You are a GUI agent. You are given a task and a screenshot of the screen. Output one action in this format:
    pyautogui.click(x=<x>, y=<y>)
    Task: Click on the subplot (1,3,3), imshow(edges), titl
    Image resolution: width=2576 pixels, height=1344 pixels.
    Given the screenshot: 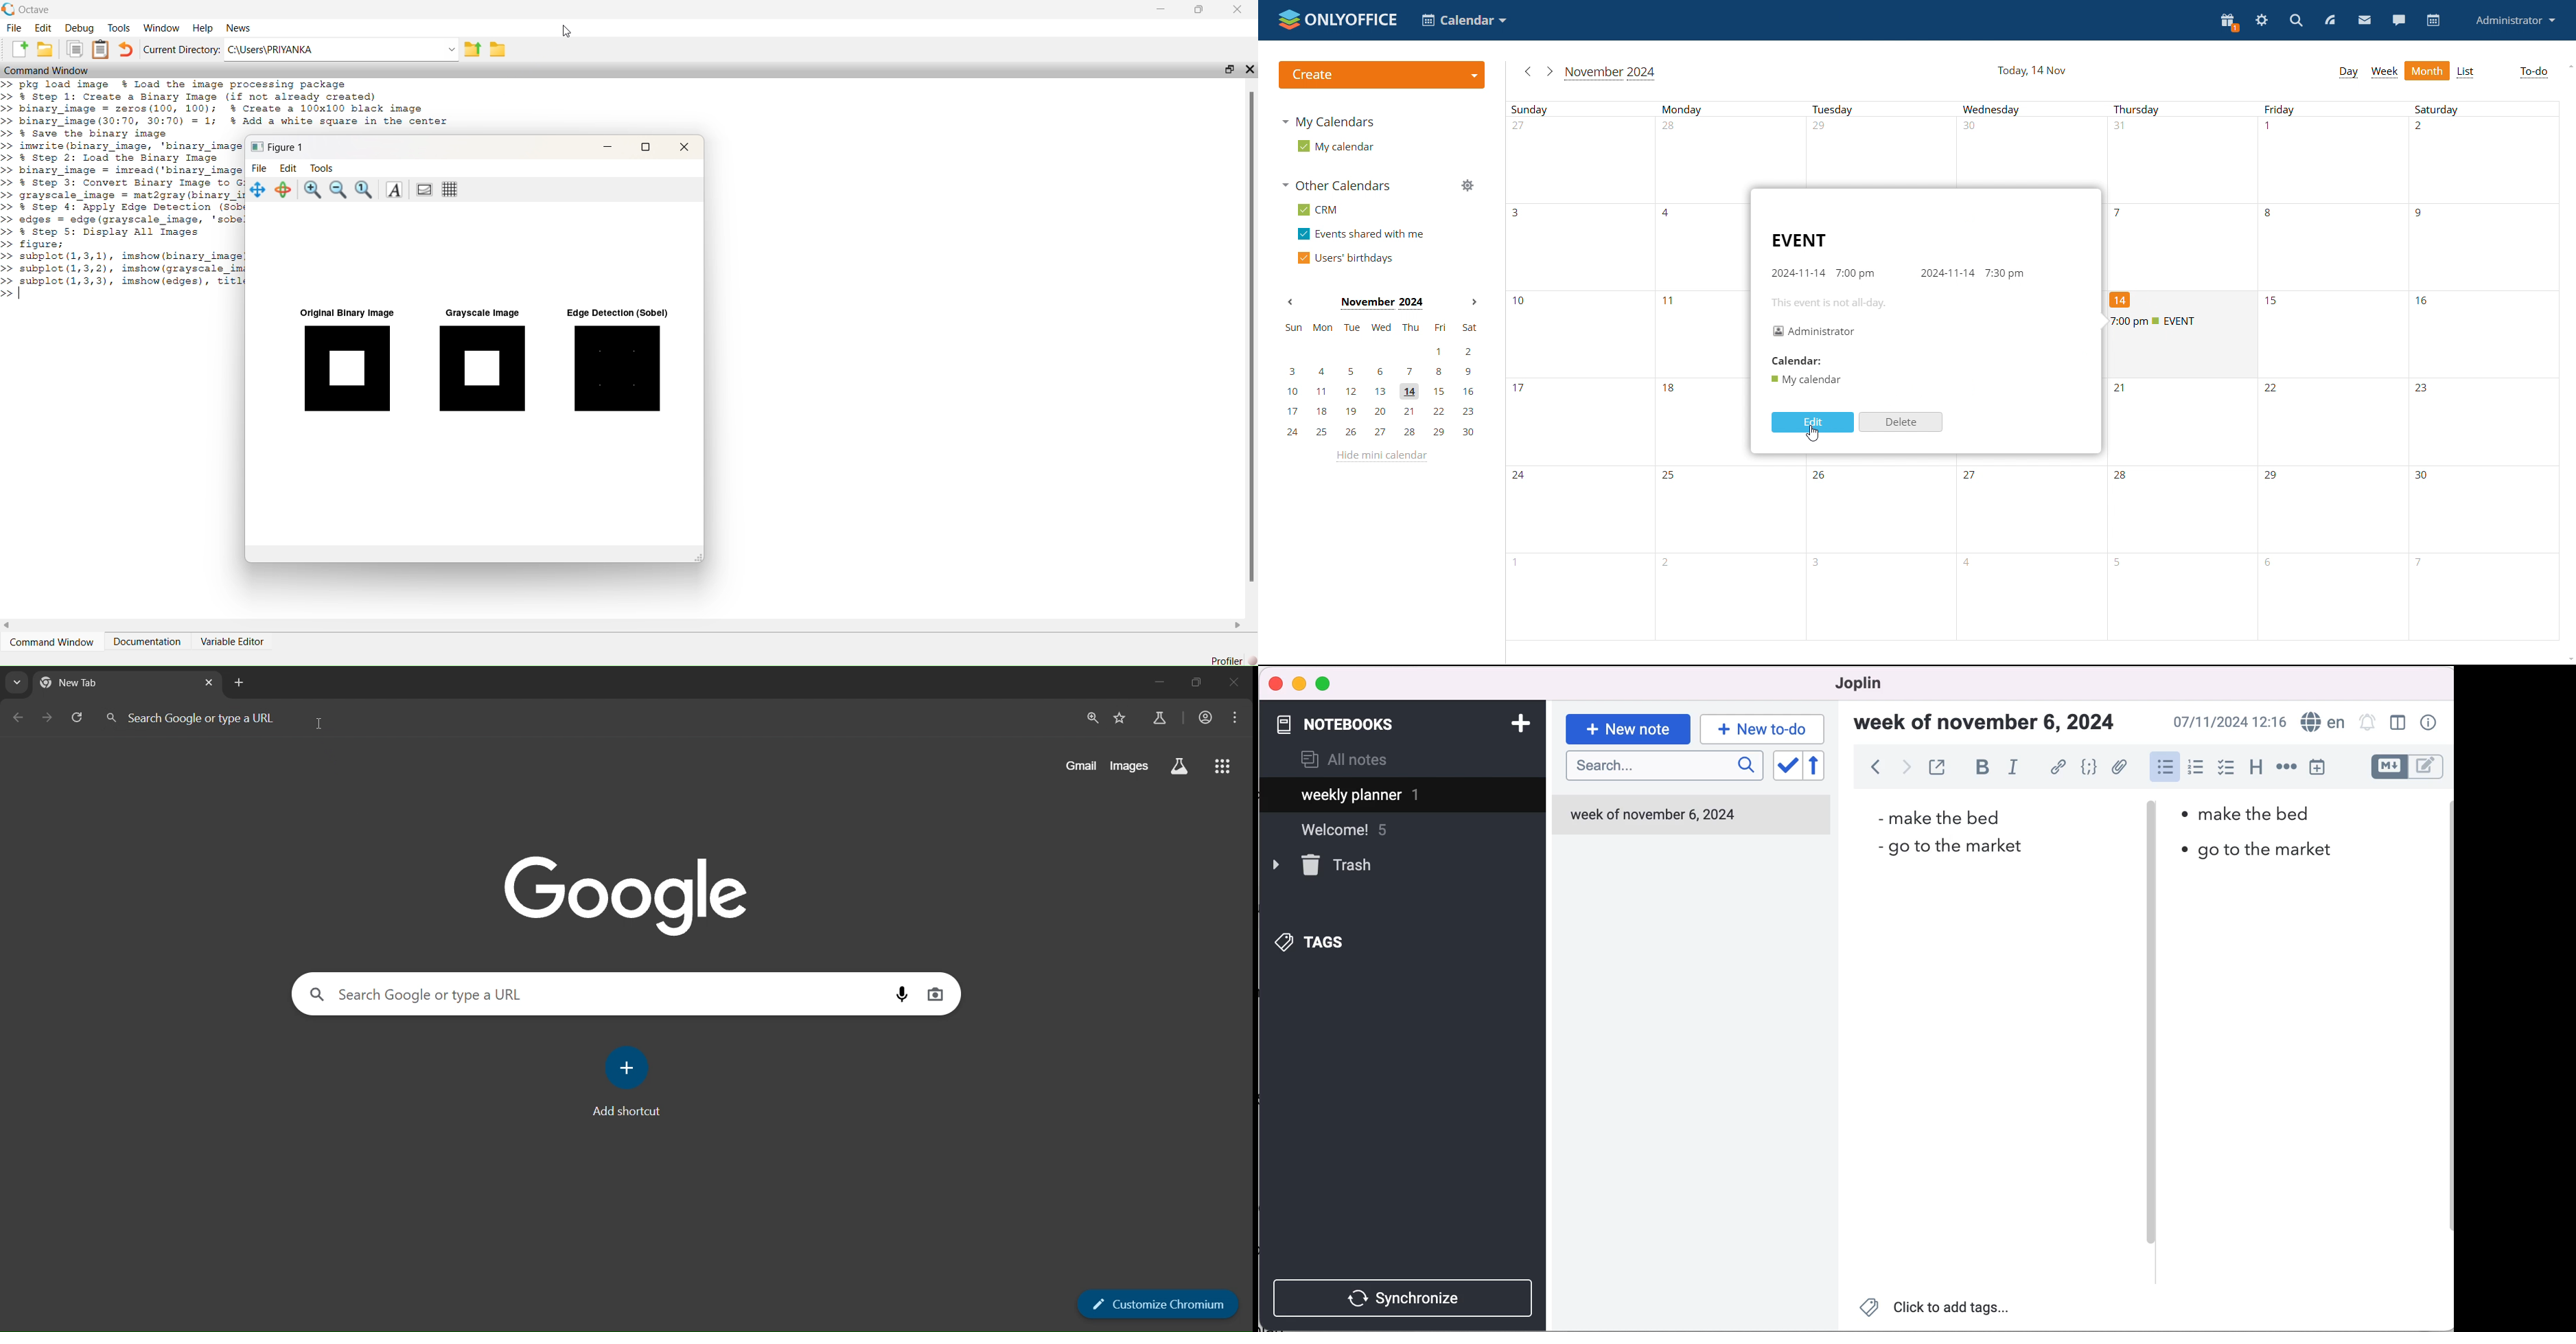 What is the action you would take?
    pyautogui.click(x=133, y=282)
    